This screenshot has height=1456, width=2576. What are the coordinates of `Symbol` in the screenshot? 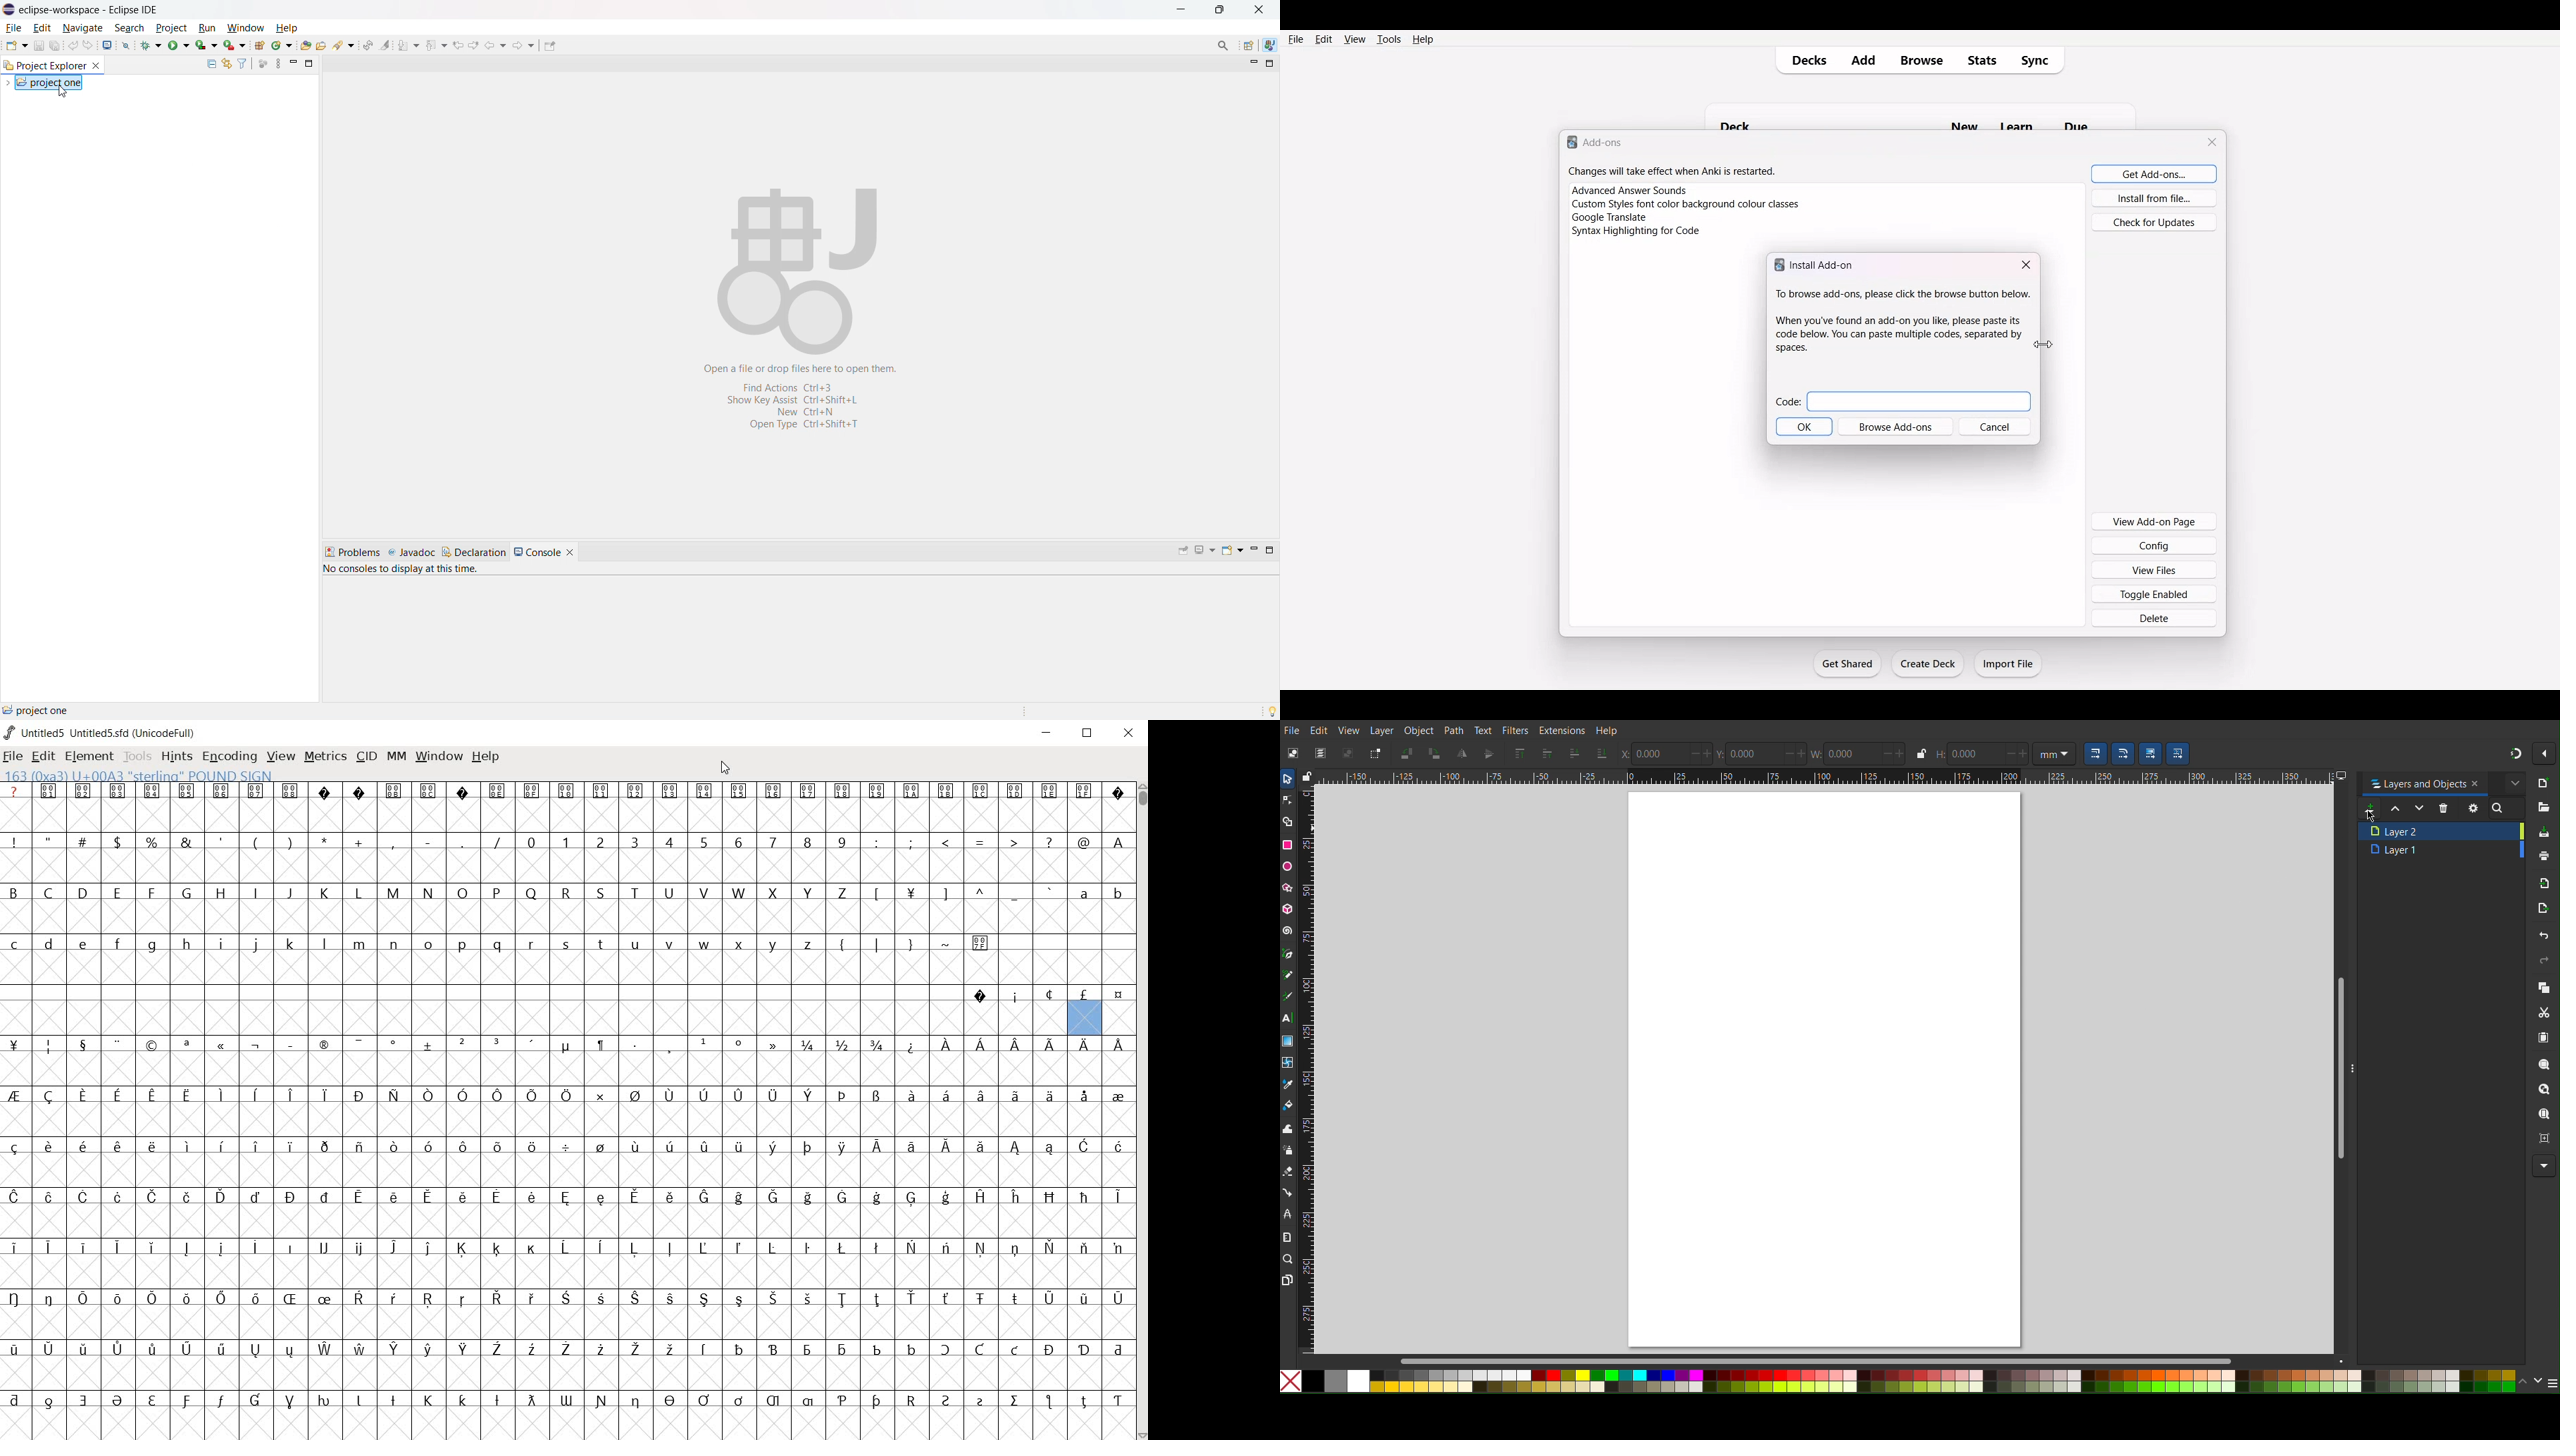 It's located at (1048, 1298).